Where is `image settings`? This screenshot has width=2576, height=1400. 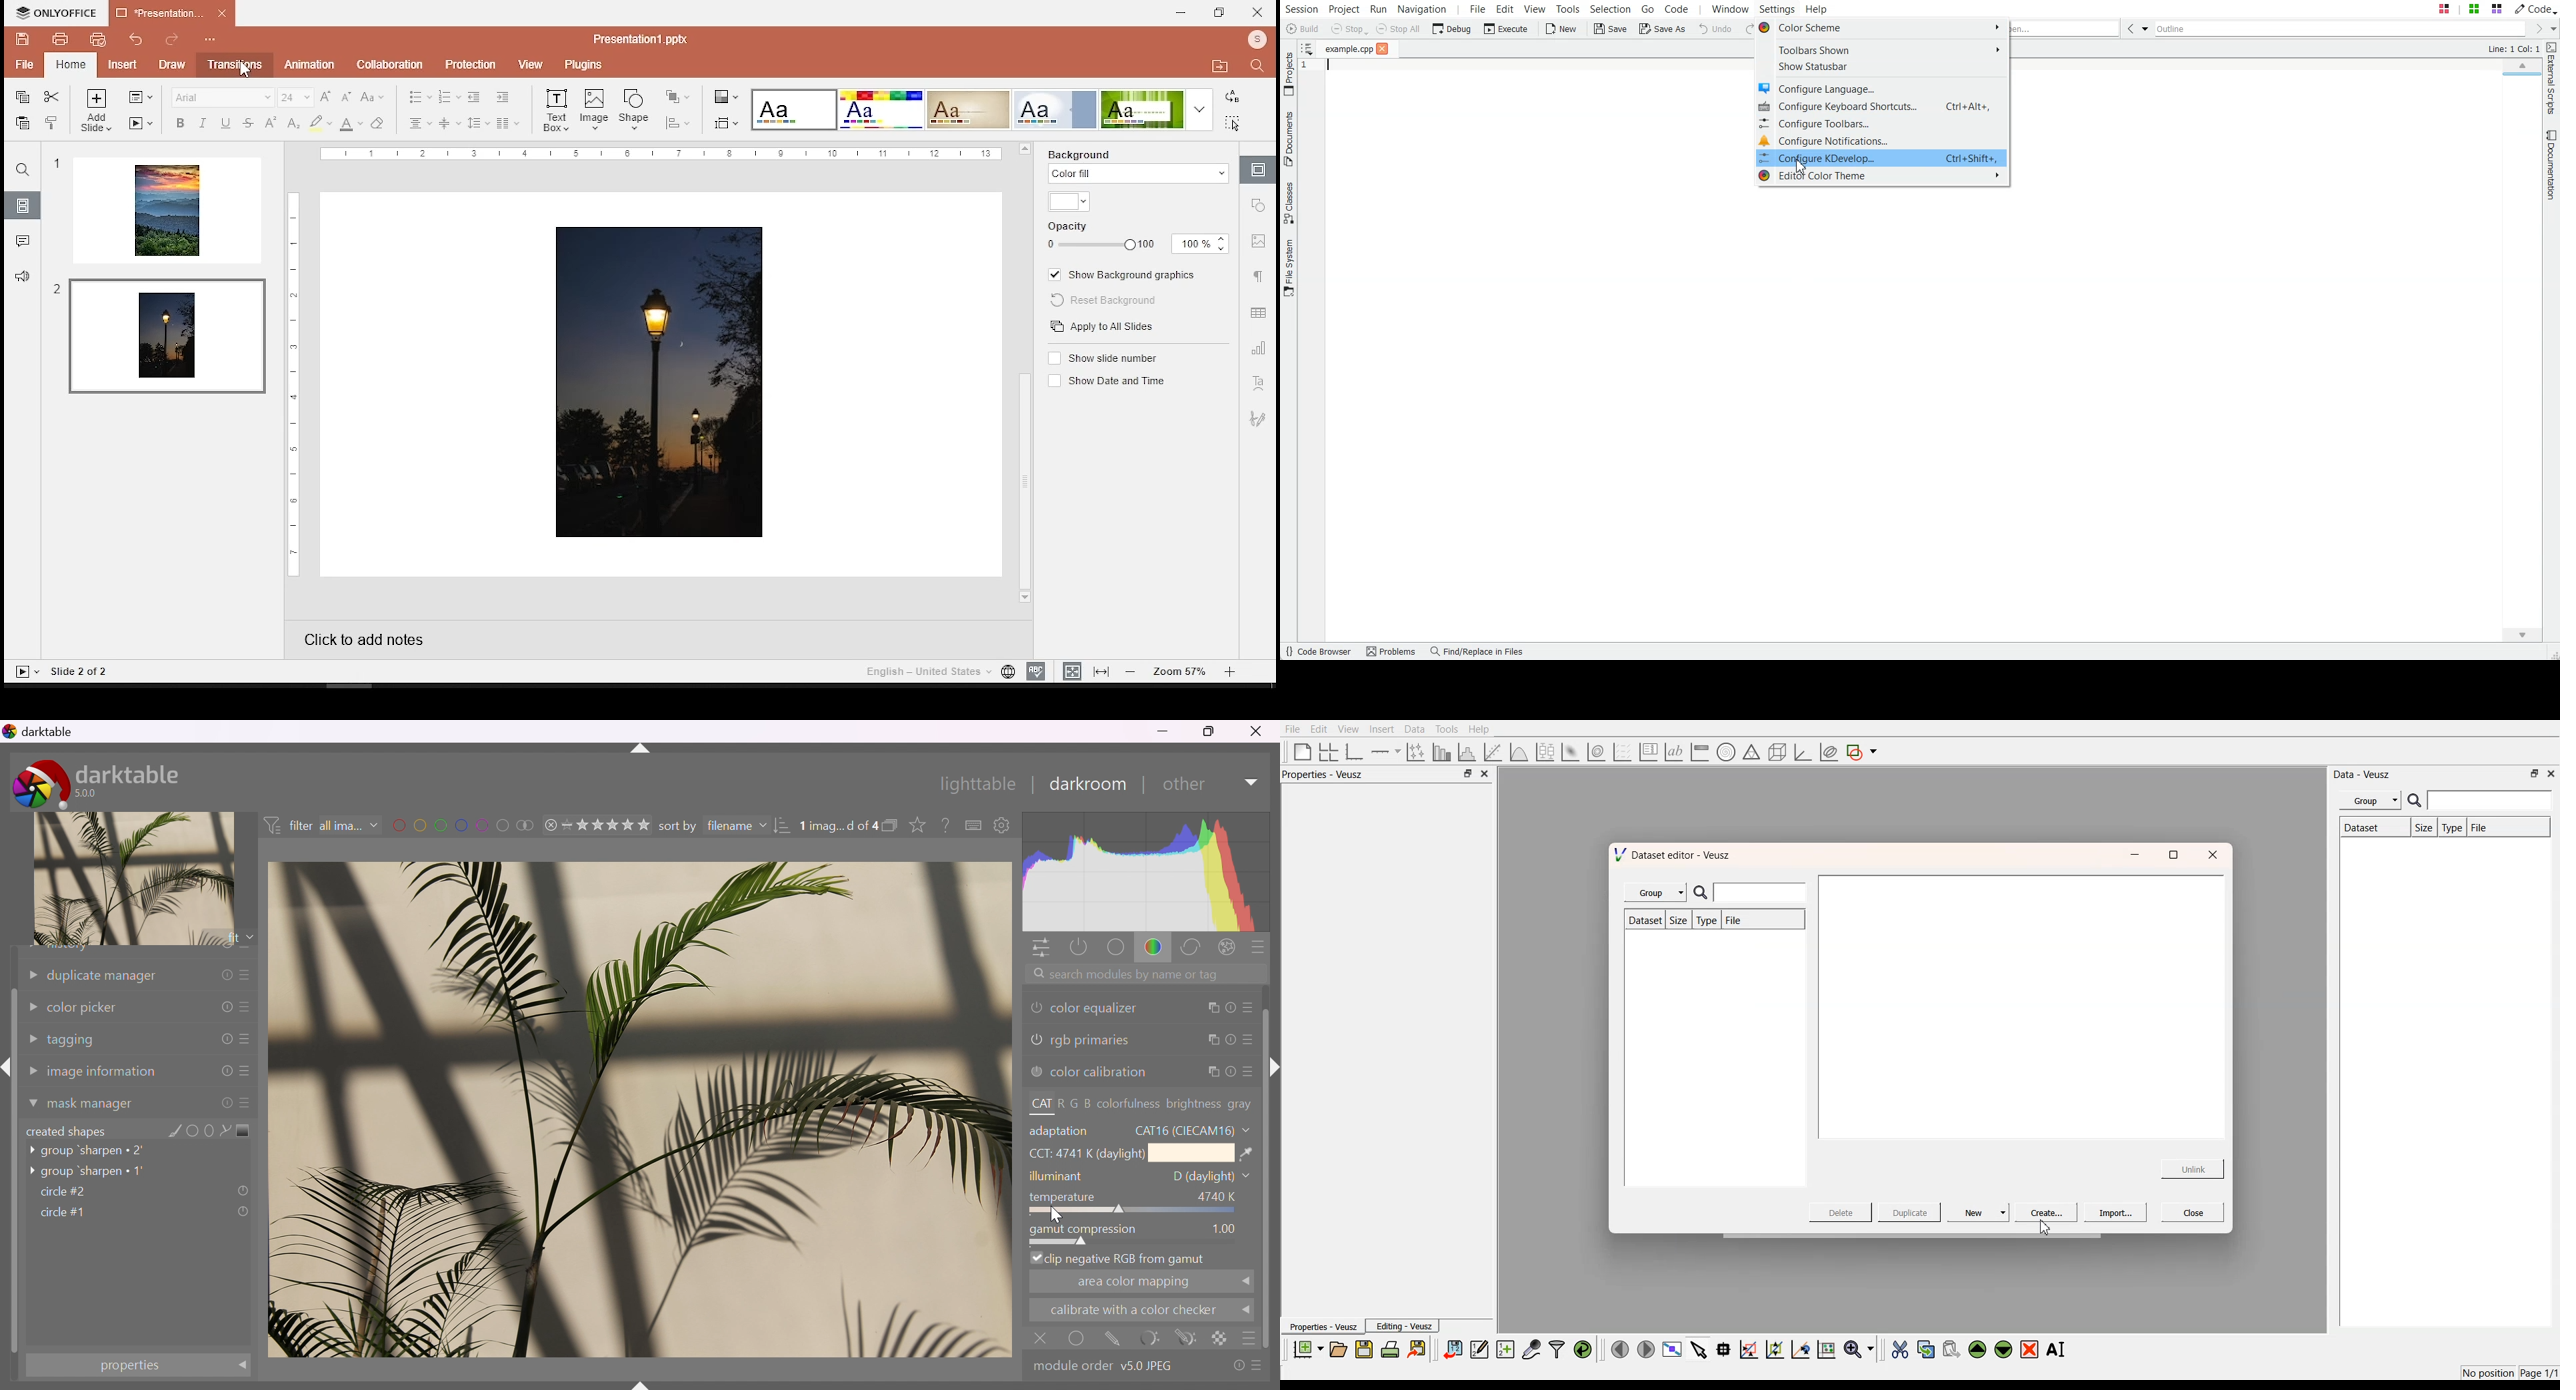
image settings is located at coordinates (1260, 244).